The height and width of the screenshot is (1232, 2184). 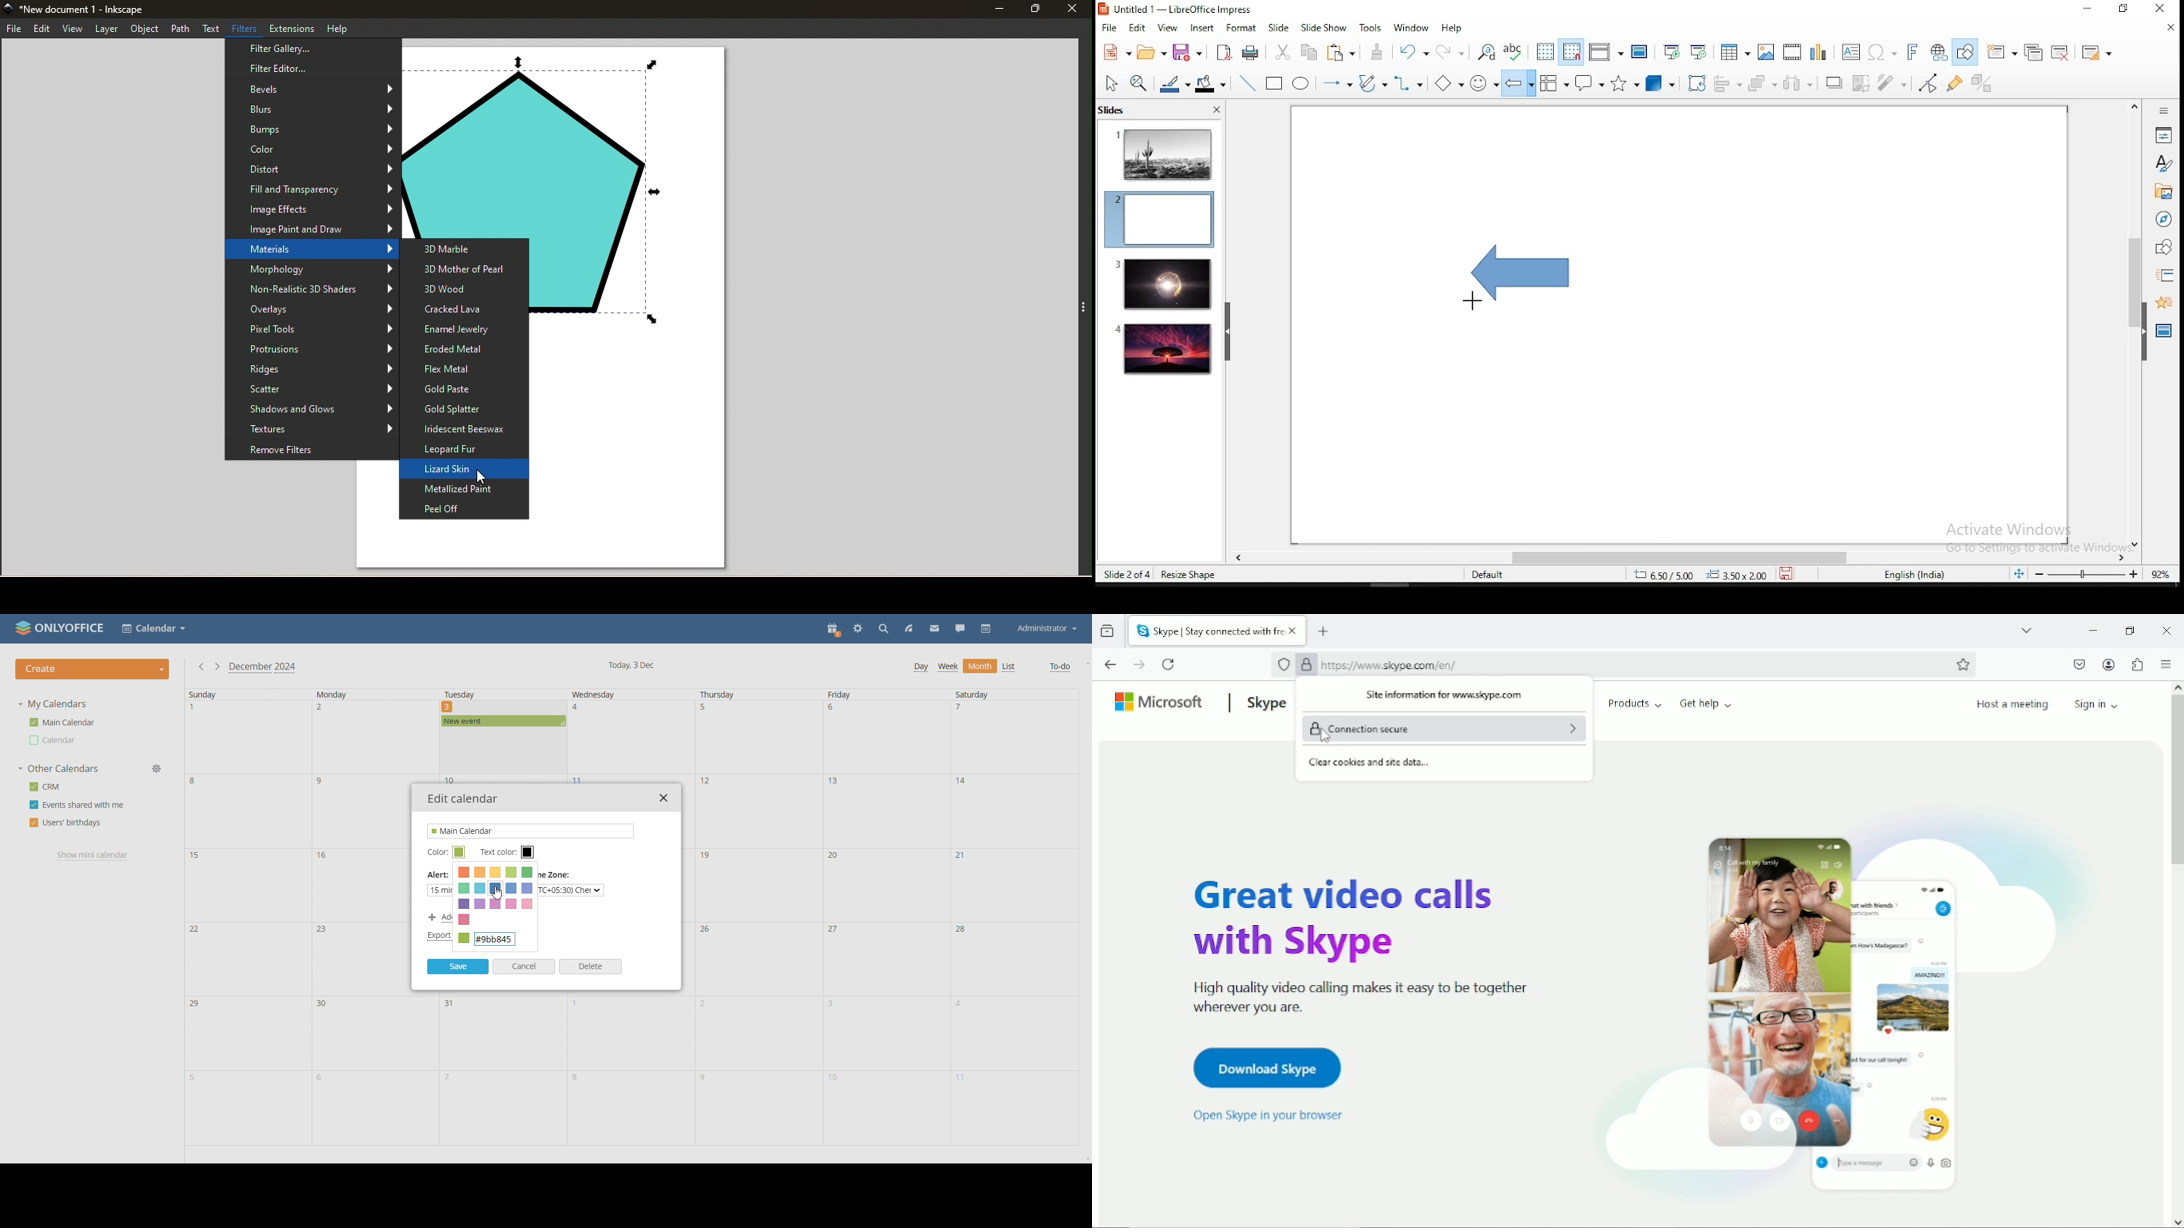 I want to click on 3D Wood, so click(x=465, y=289).